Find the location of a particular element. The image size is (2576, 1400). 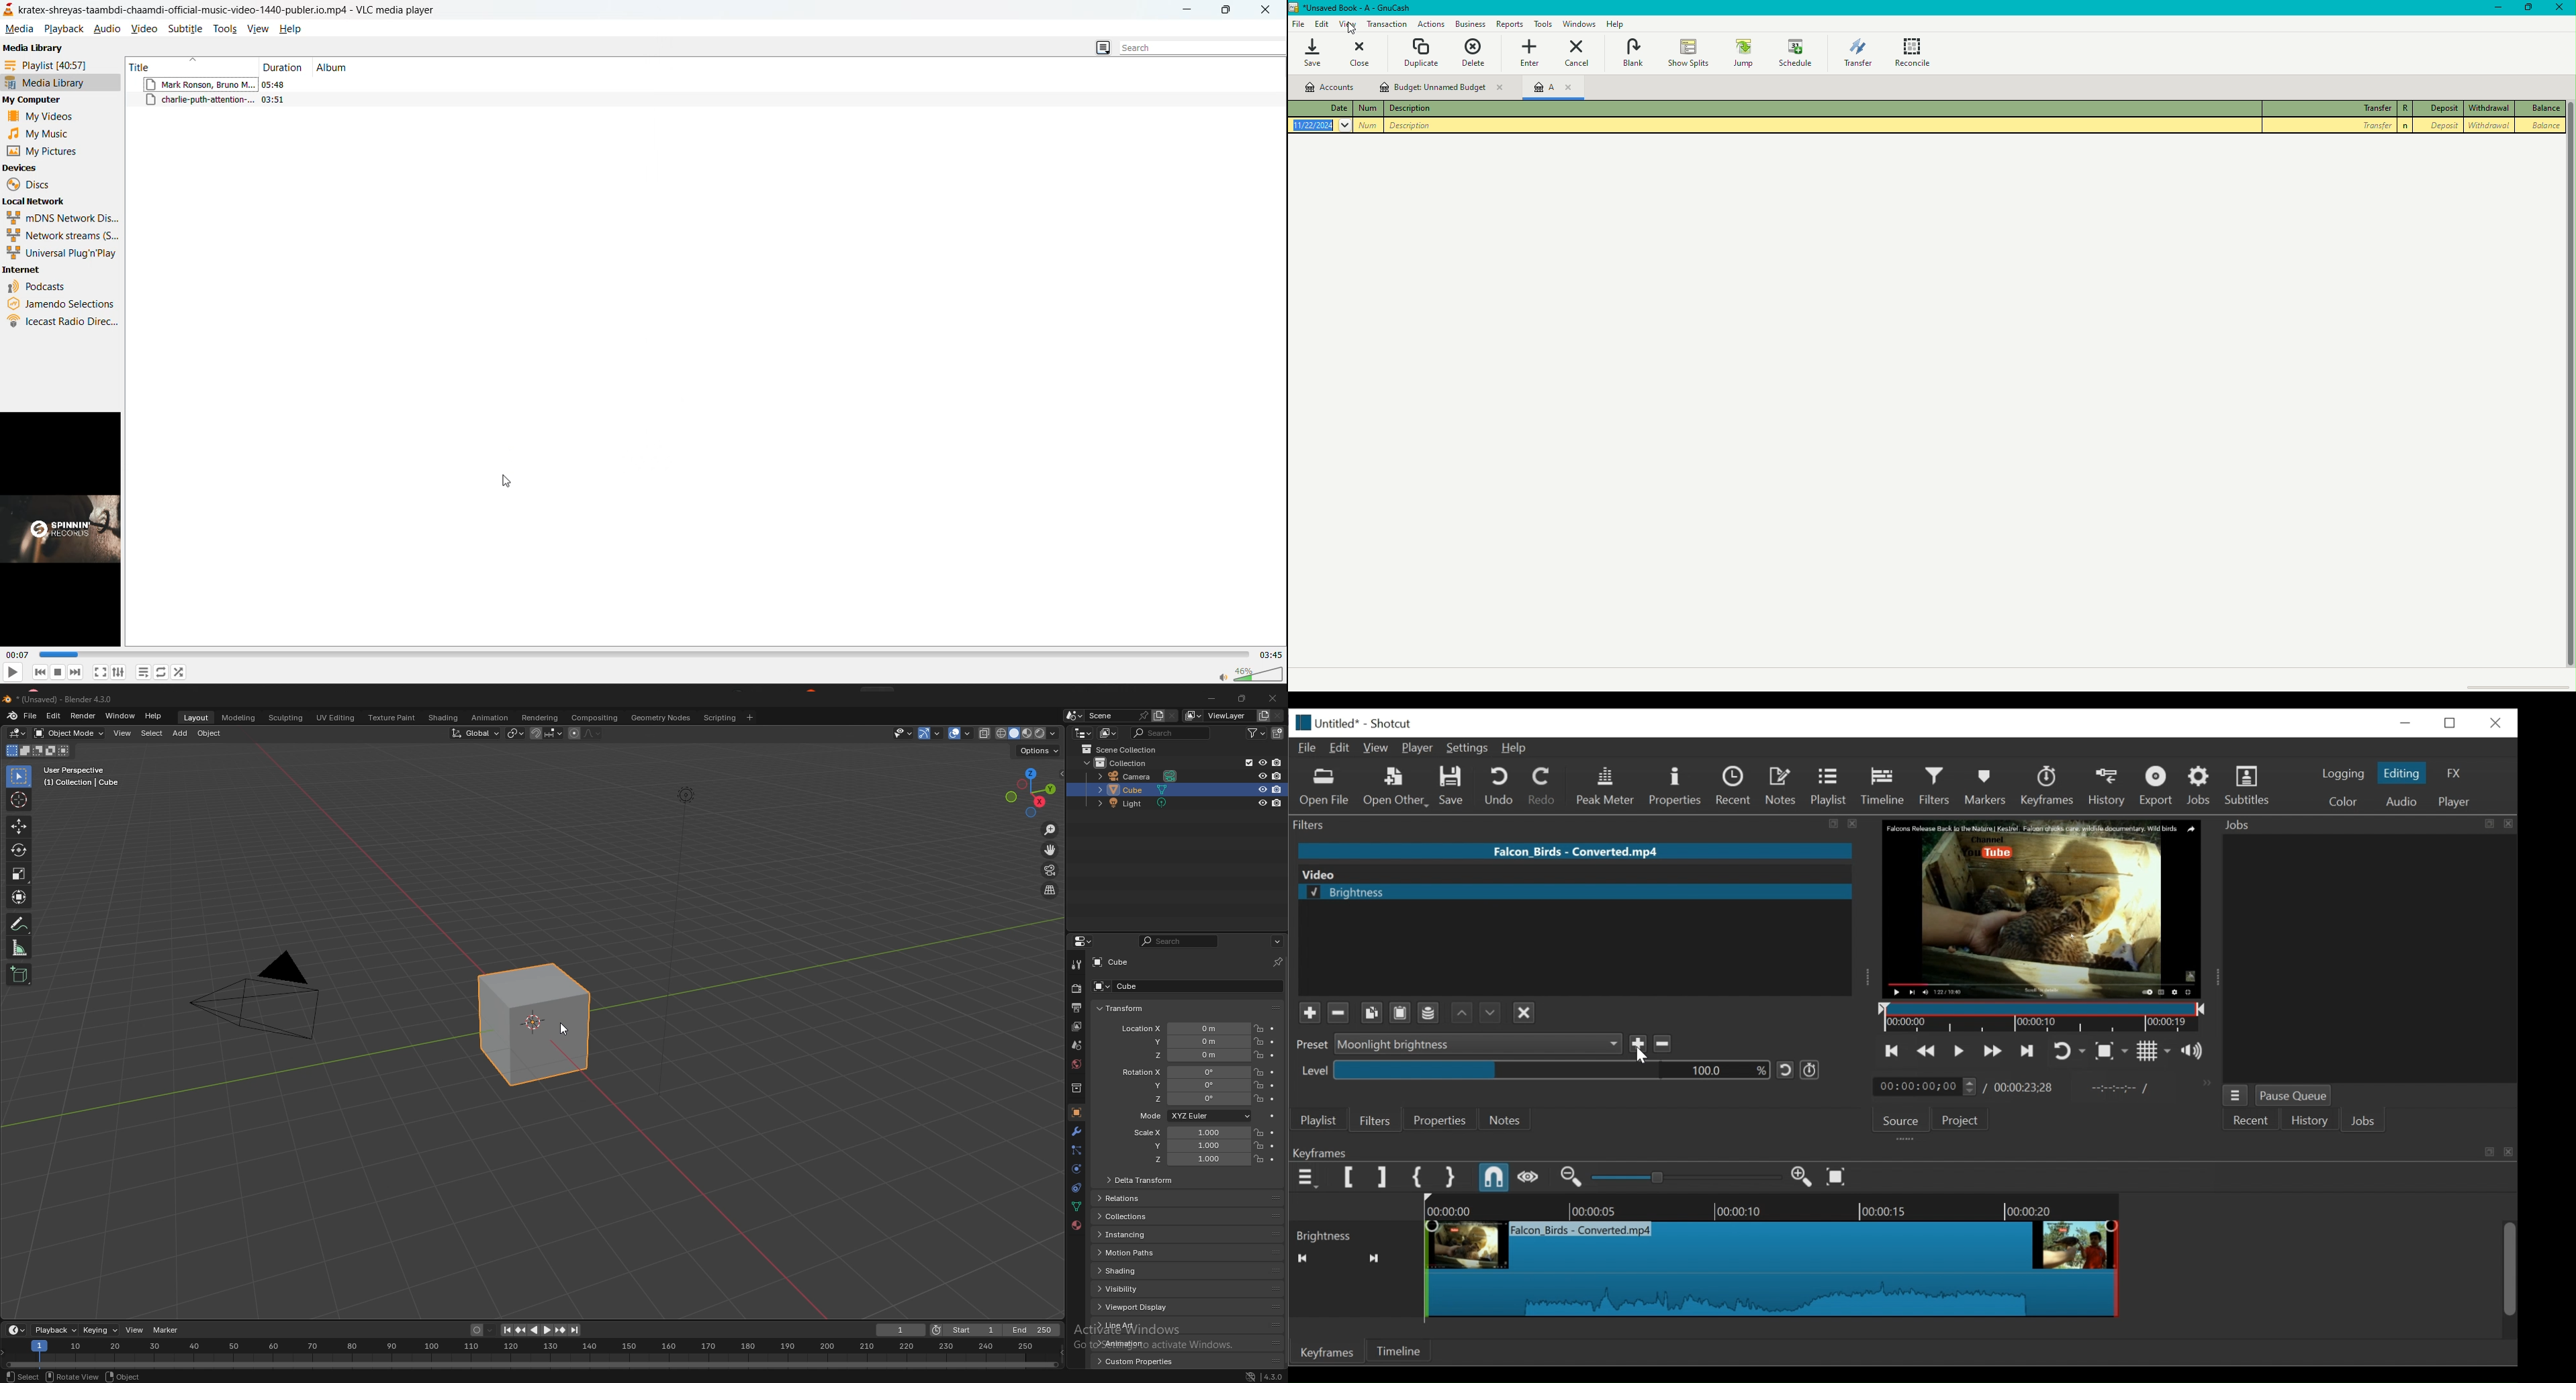

marker is located at coordinates (165, 1330).